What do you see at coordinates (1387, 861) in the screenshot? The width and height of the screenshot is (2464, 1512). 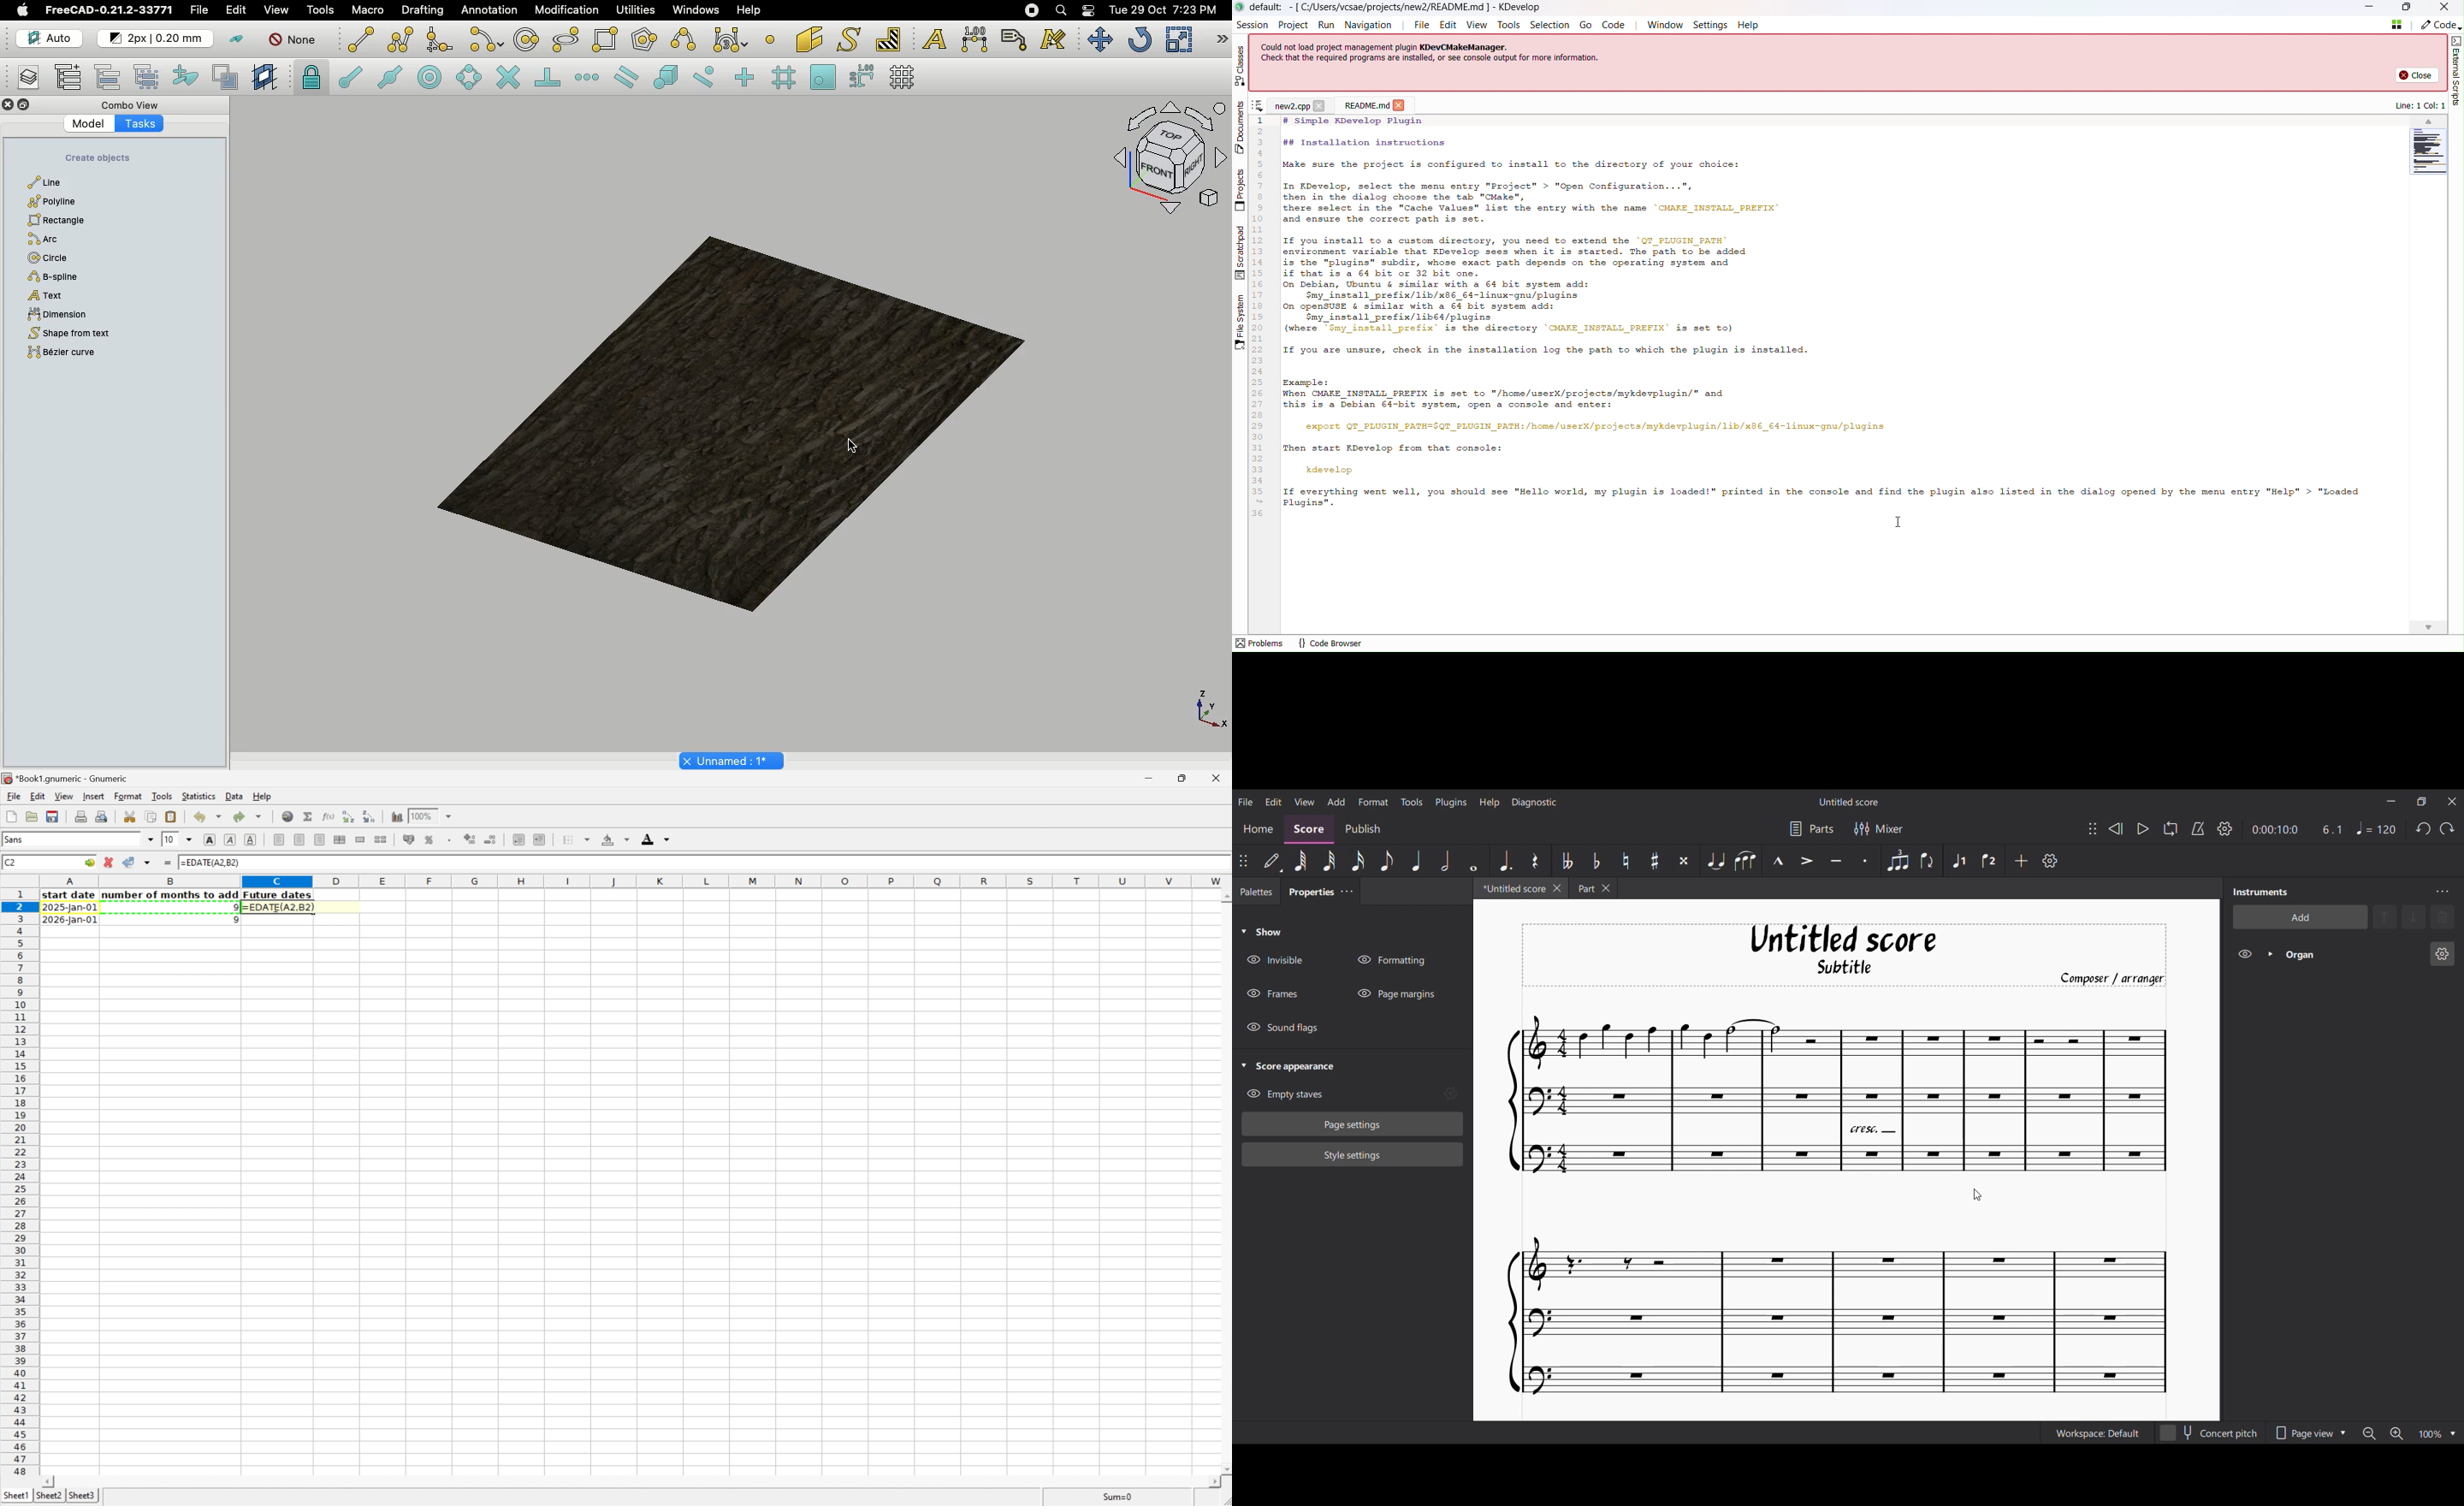 I see `8th note` at bounding box center [1387, 861].